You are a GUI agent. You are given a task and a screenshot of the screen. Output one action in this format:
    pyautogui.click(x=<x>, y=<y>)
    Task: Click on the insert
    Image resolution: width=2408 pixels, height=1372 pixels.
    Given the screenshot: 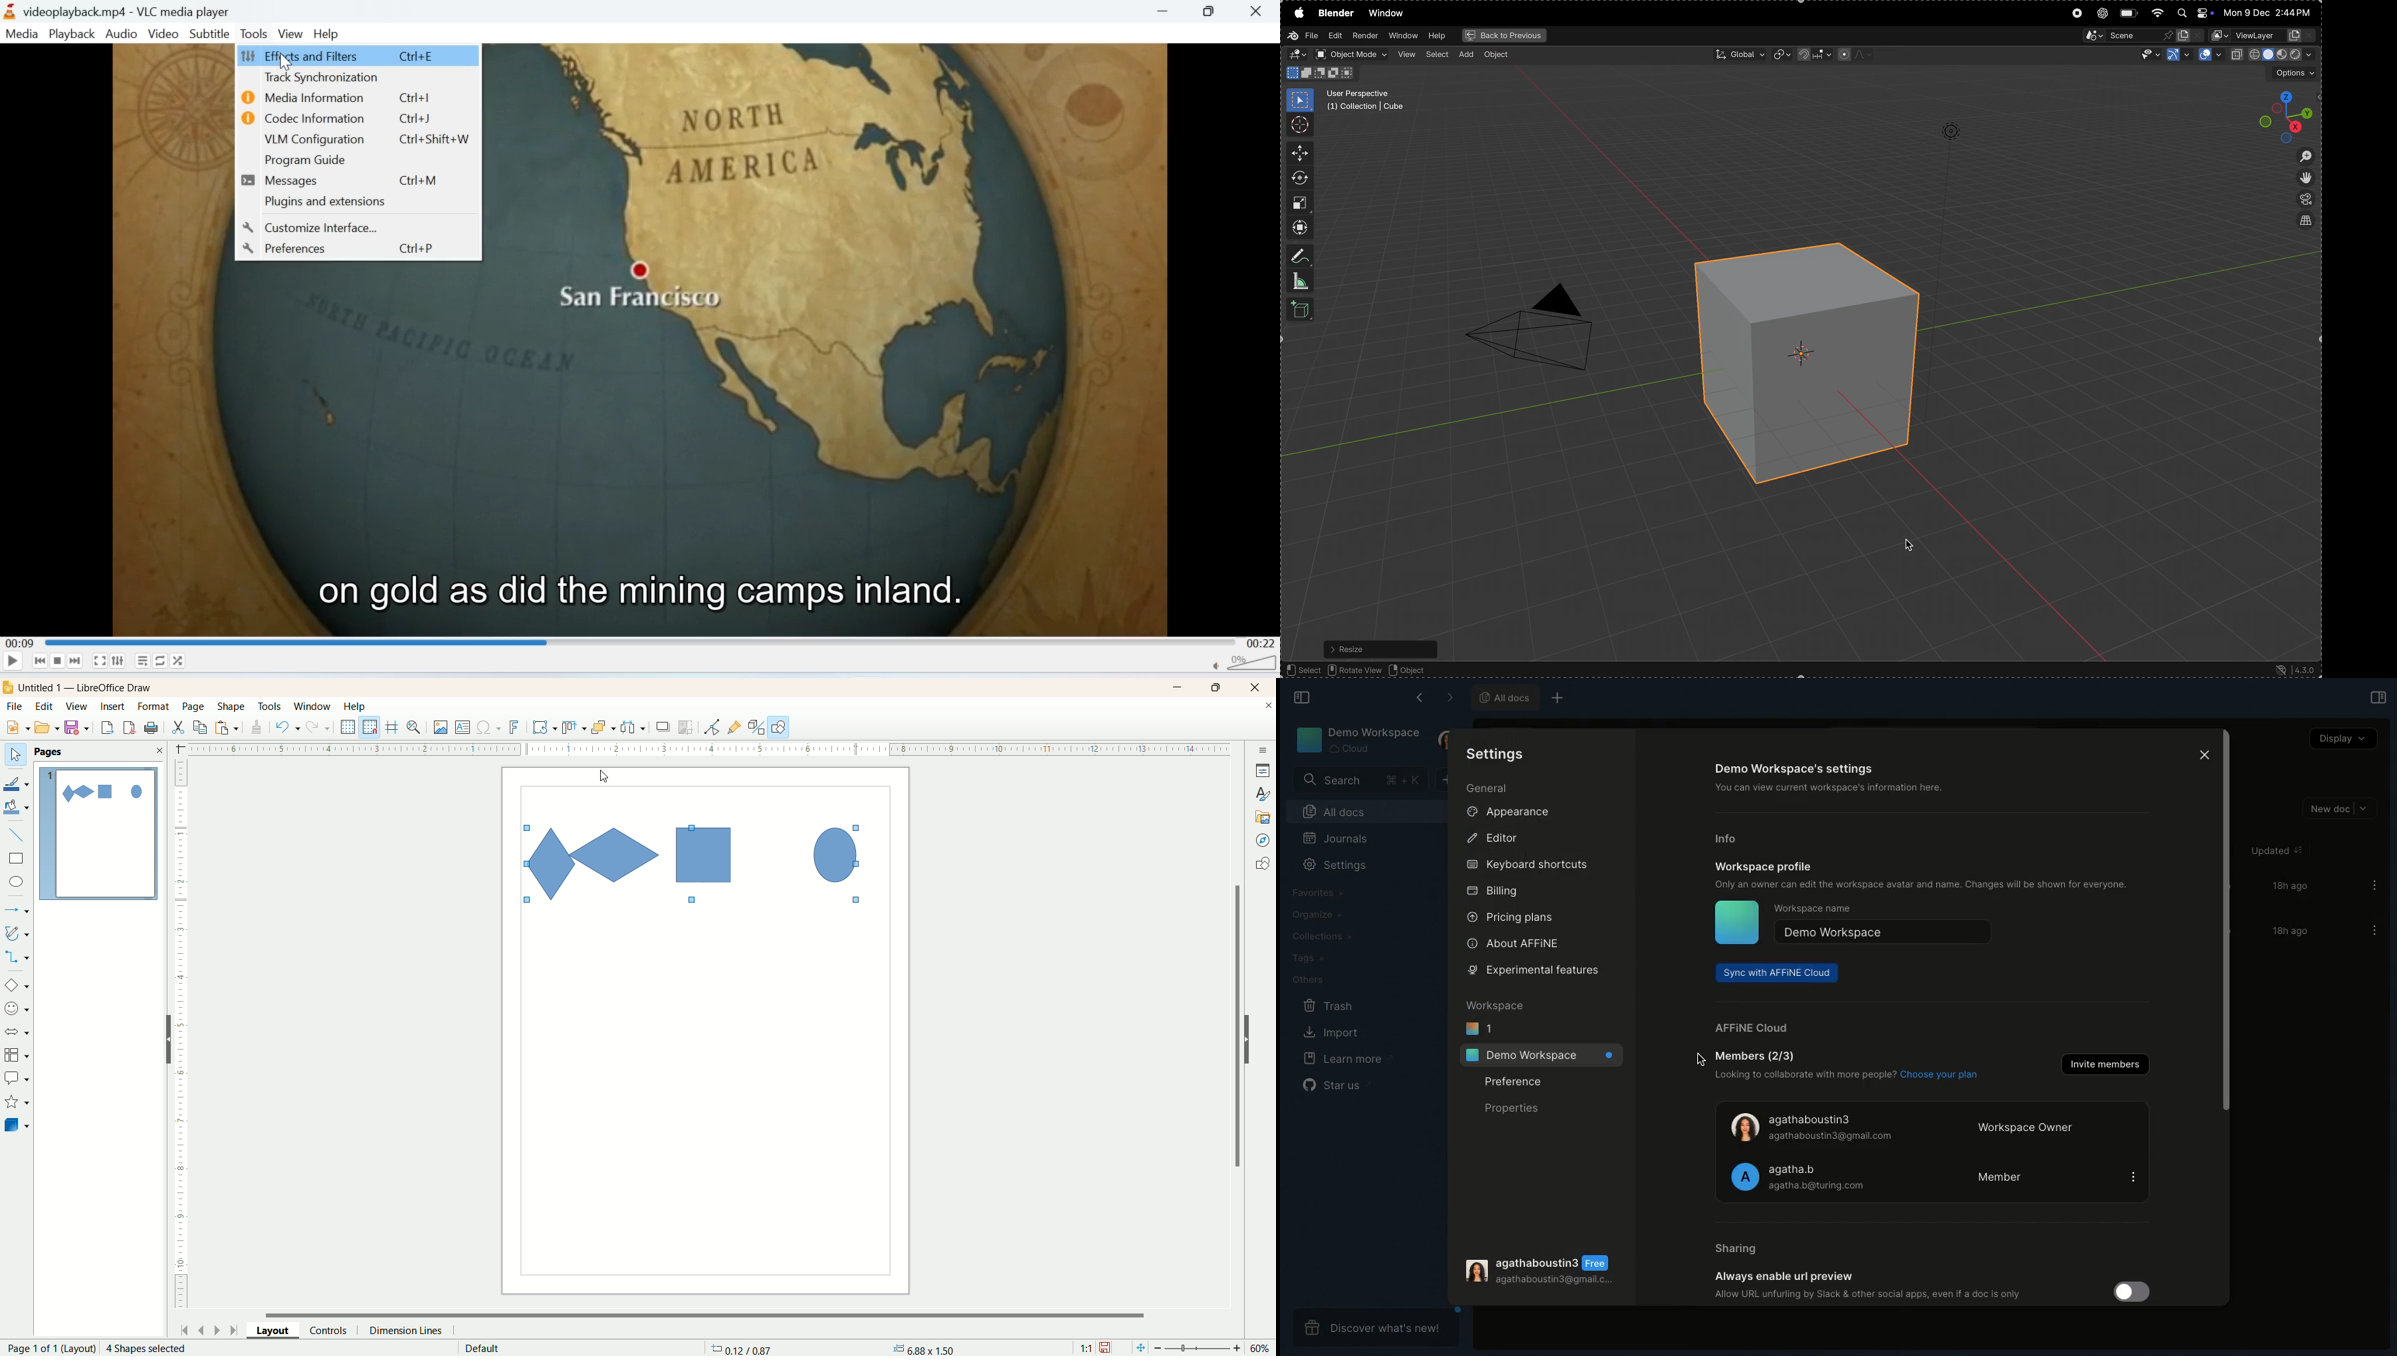 What is the action you would take?
    pyautogui.click(x=114, y=707)
    